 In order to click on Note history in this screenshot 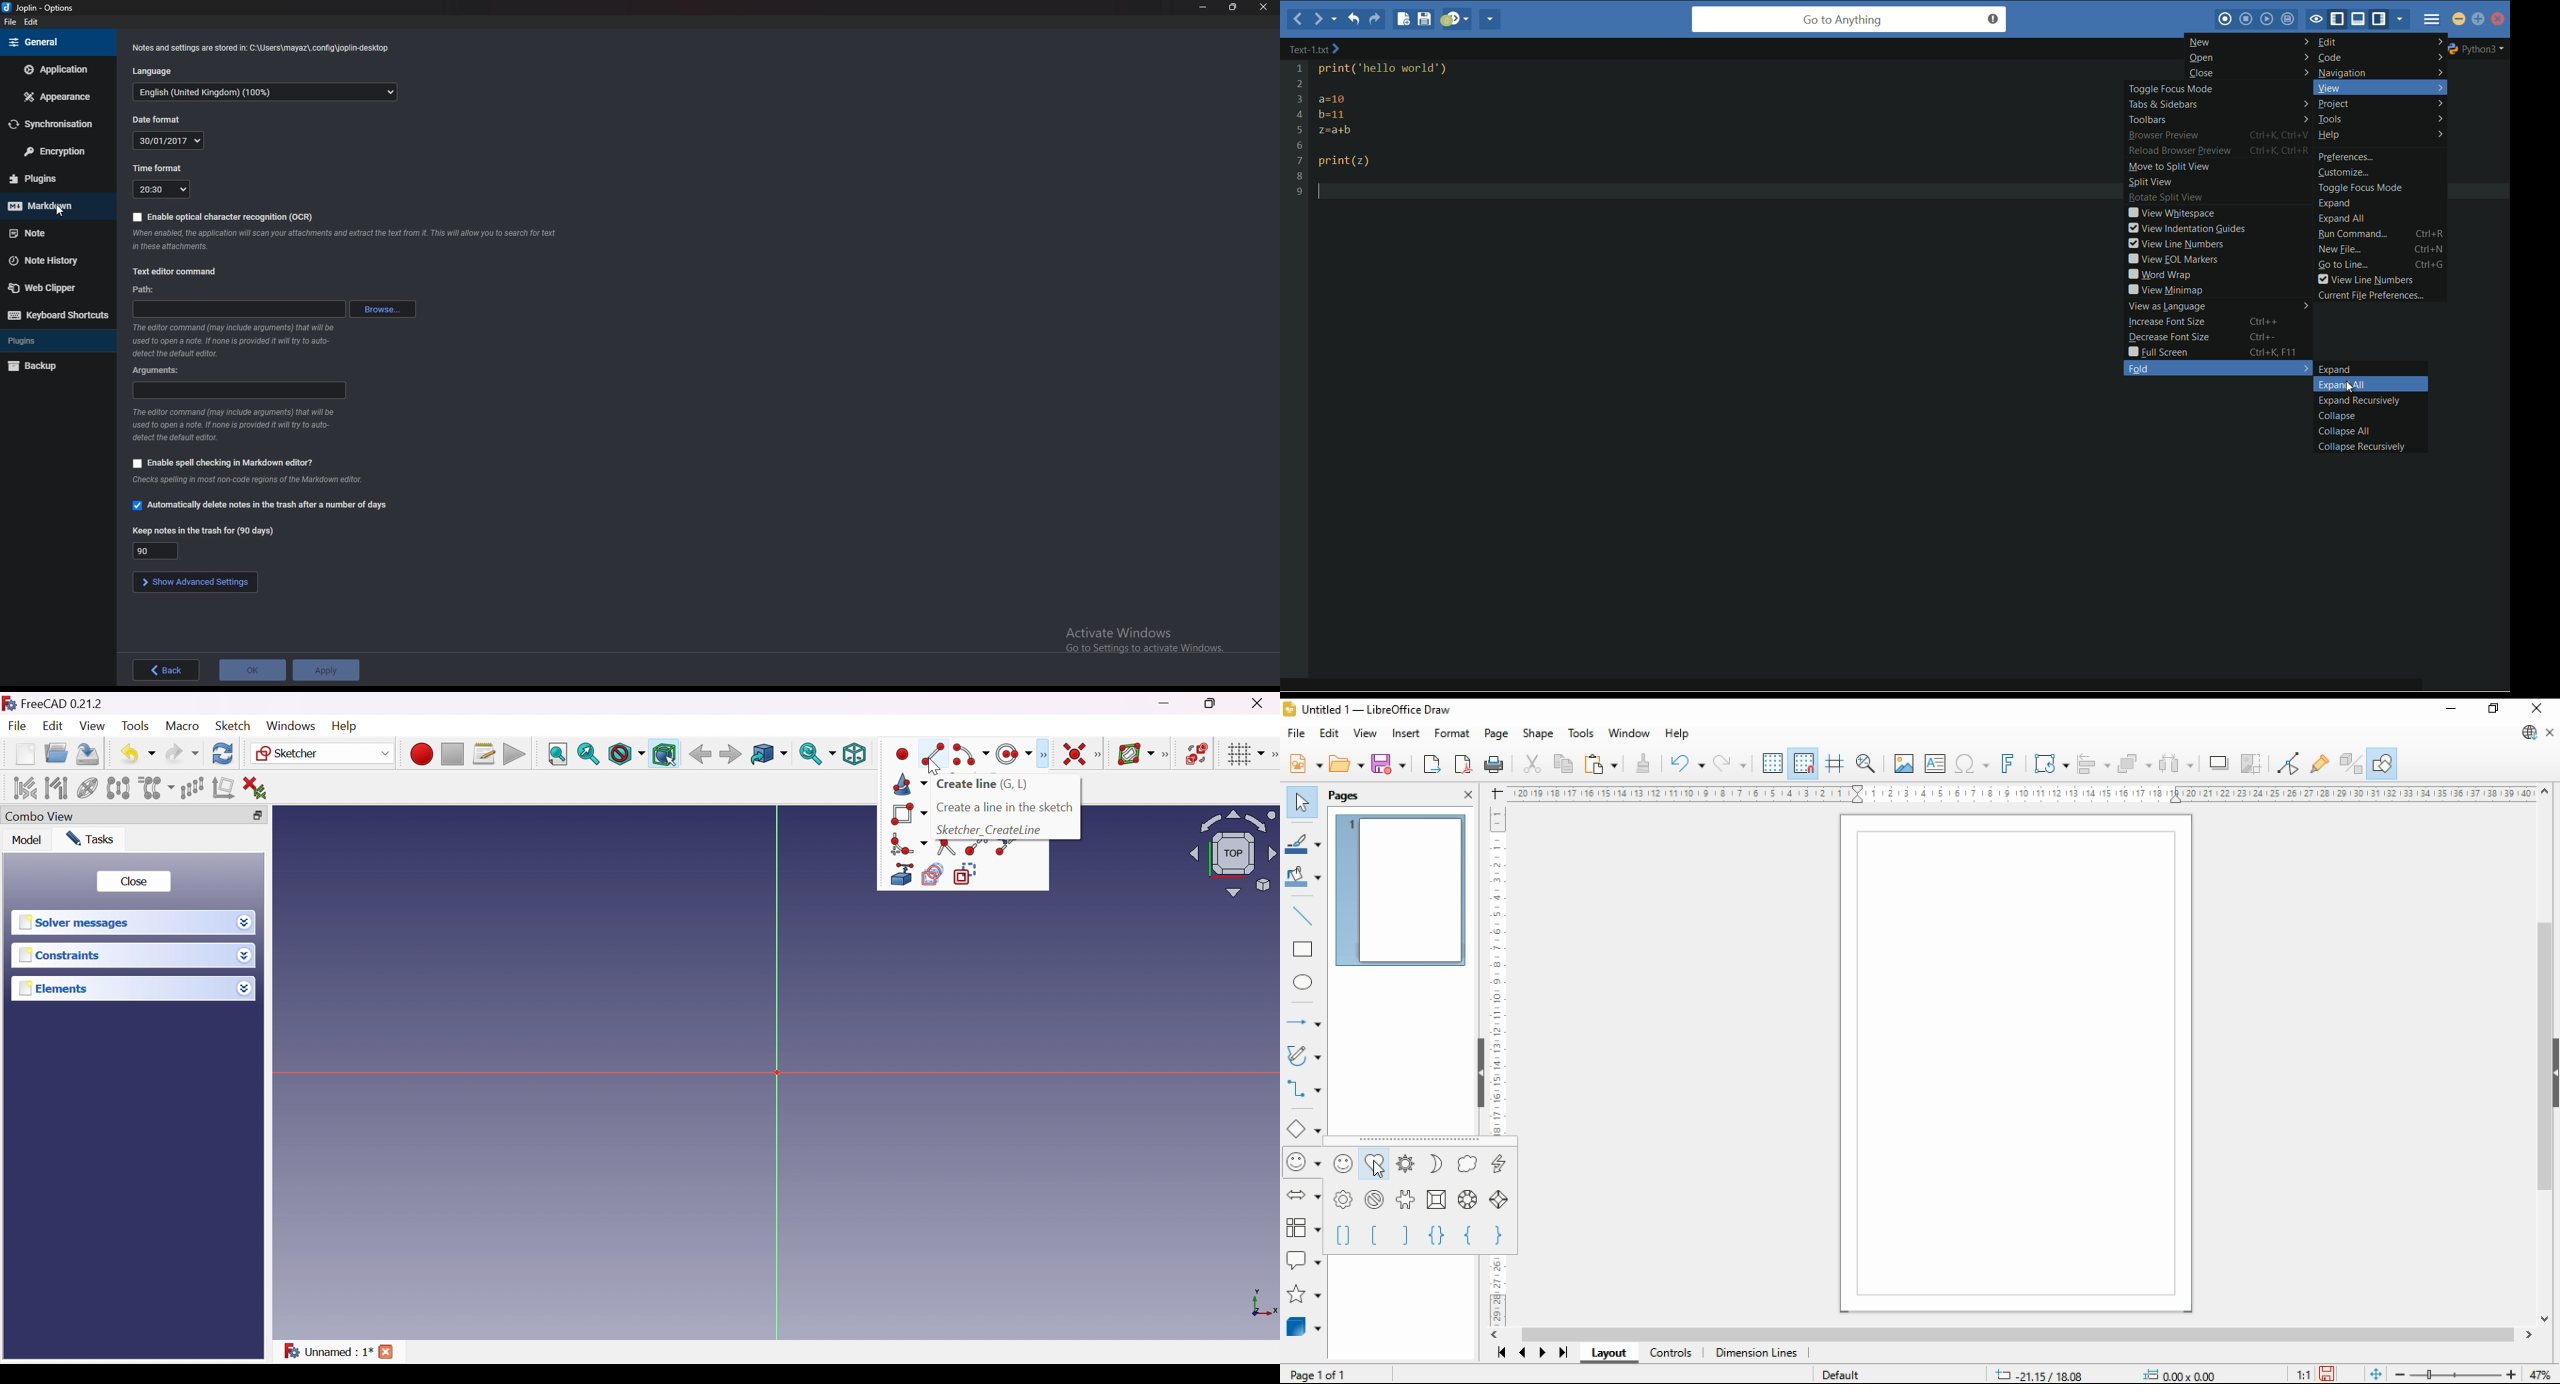, I will do `click(59, 260)`.